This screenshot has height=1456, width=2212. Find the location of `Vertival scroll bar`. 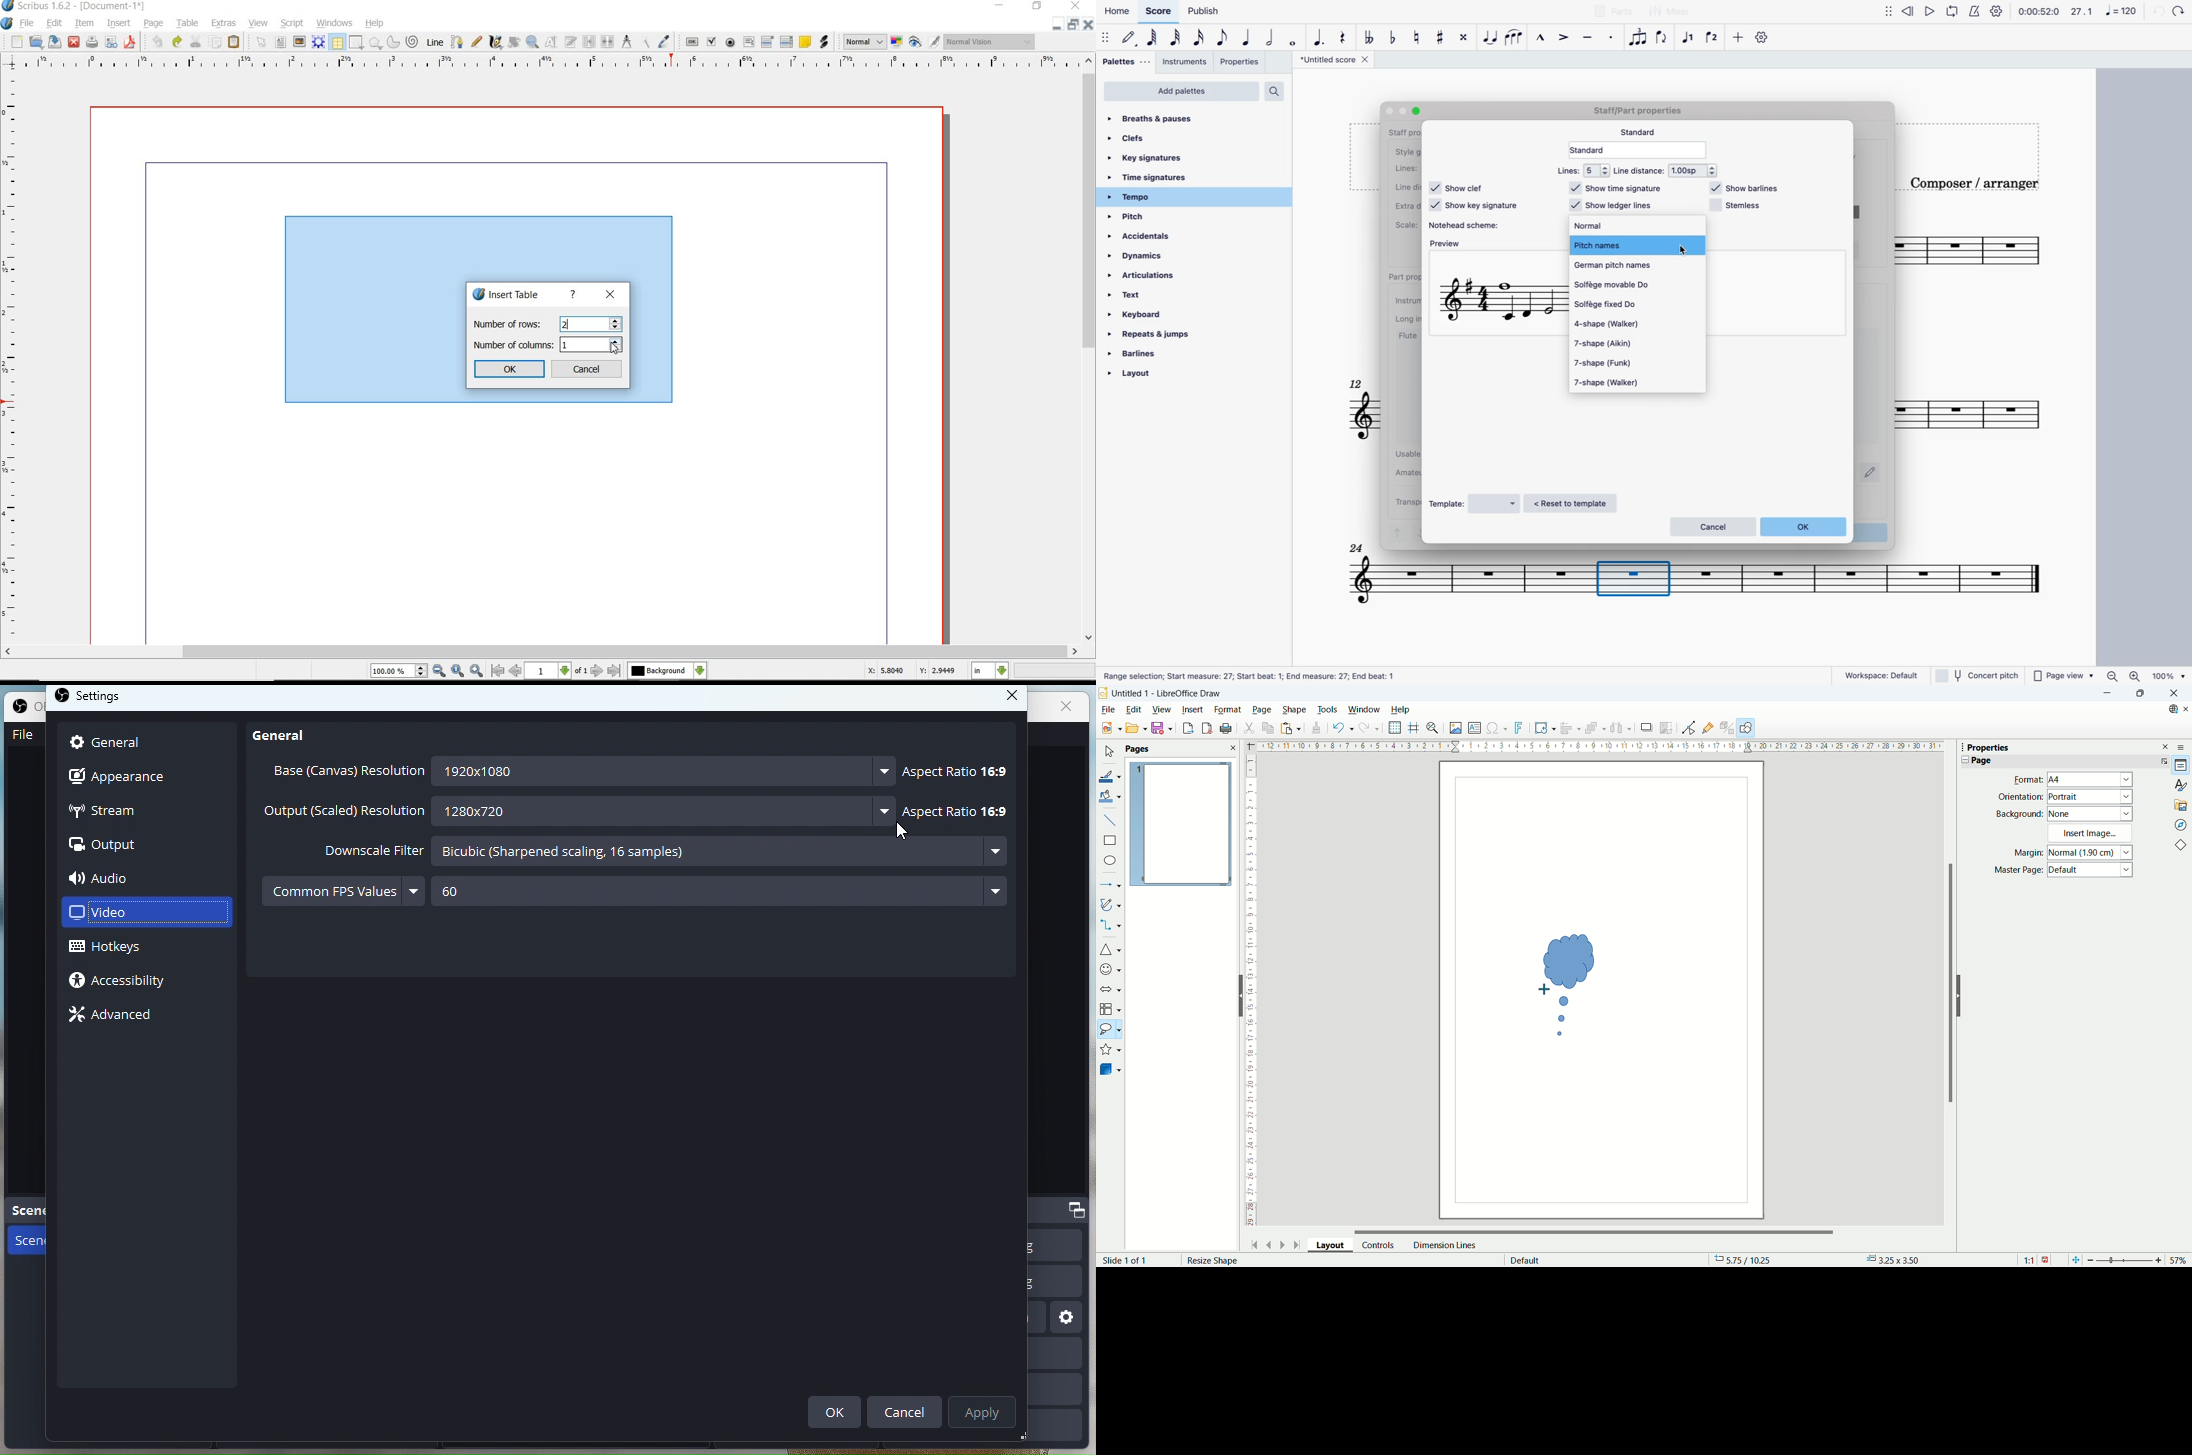

Vertival scroll bar is located at coordinates (1948, 989).